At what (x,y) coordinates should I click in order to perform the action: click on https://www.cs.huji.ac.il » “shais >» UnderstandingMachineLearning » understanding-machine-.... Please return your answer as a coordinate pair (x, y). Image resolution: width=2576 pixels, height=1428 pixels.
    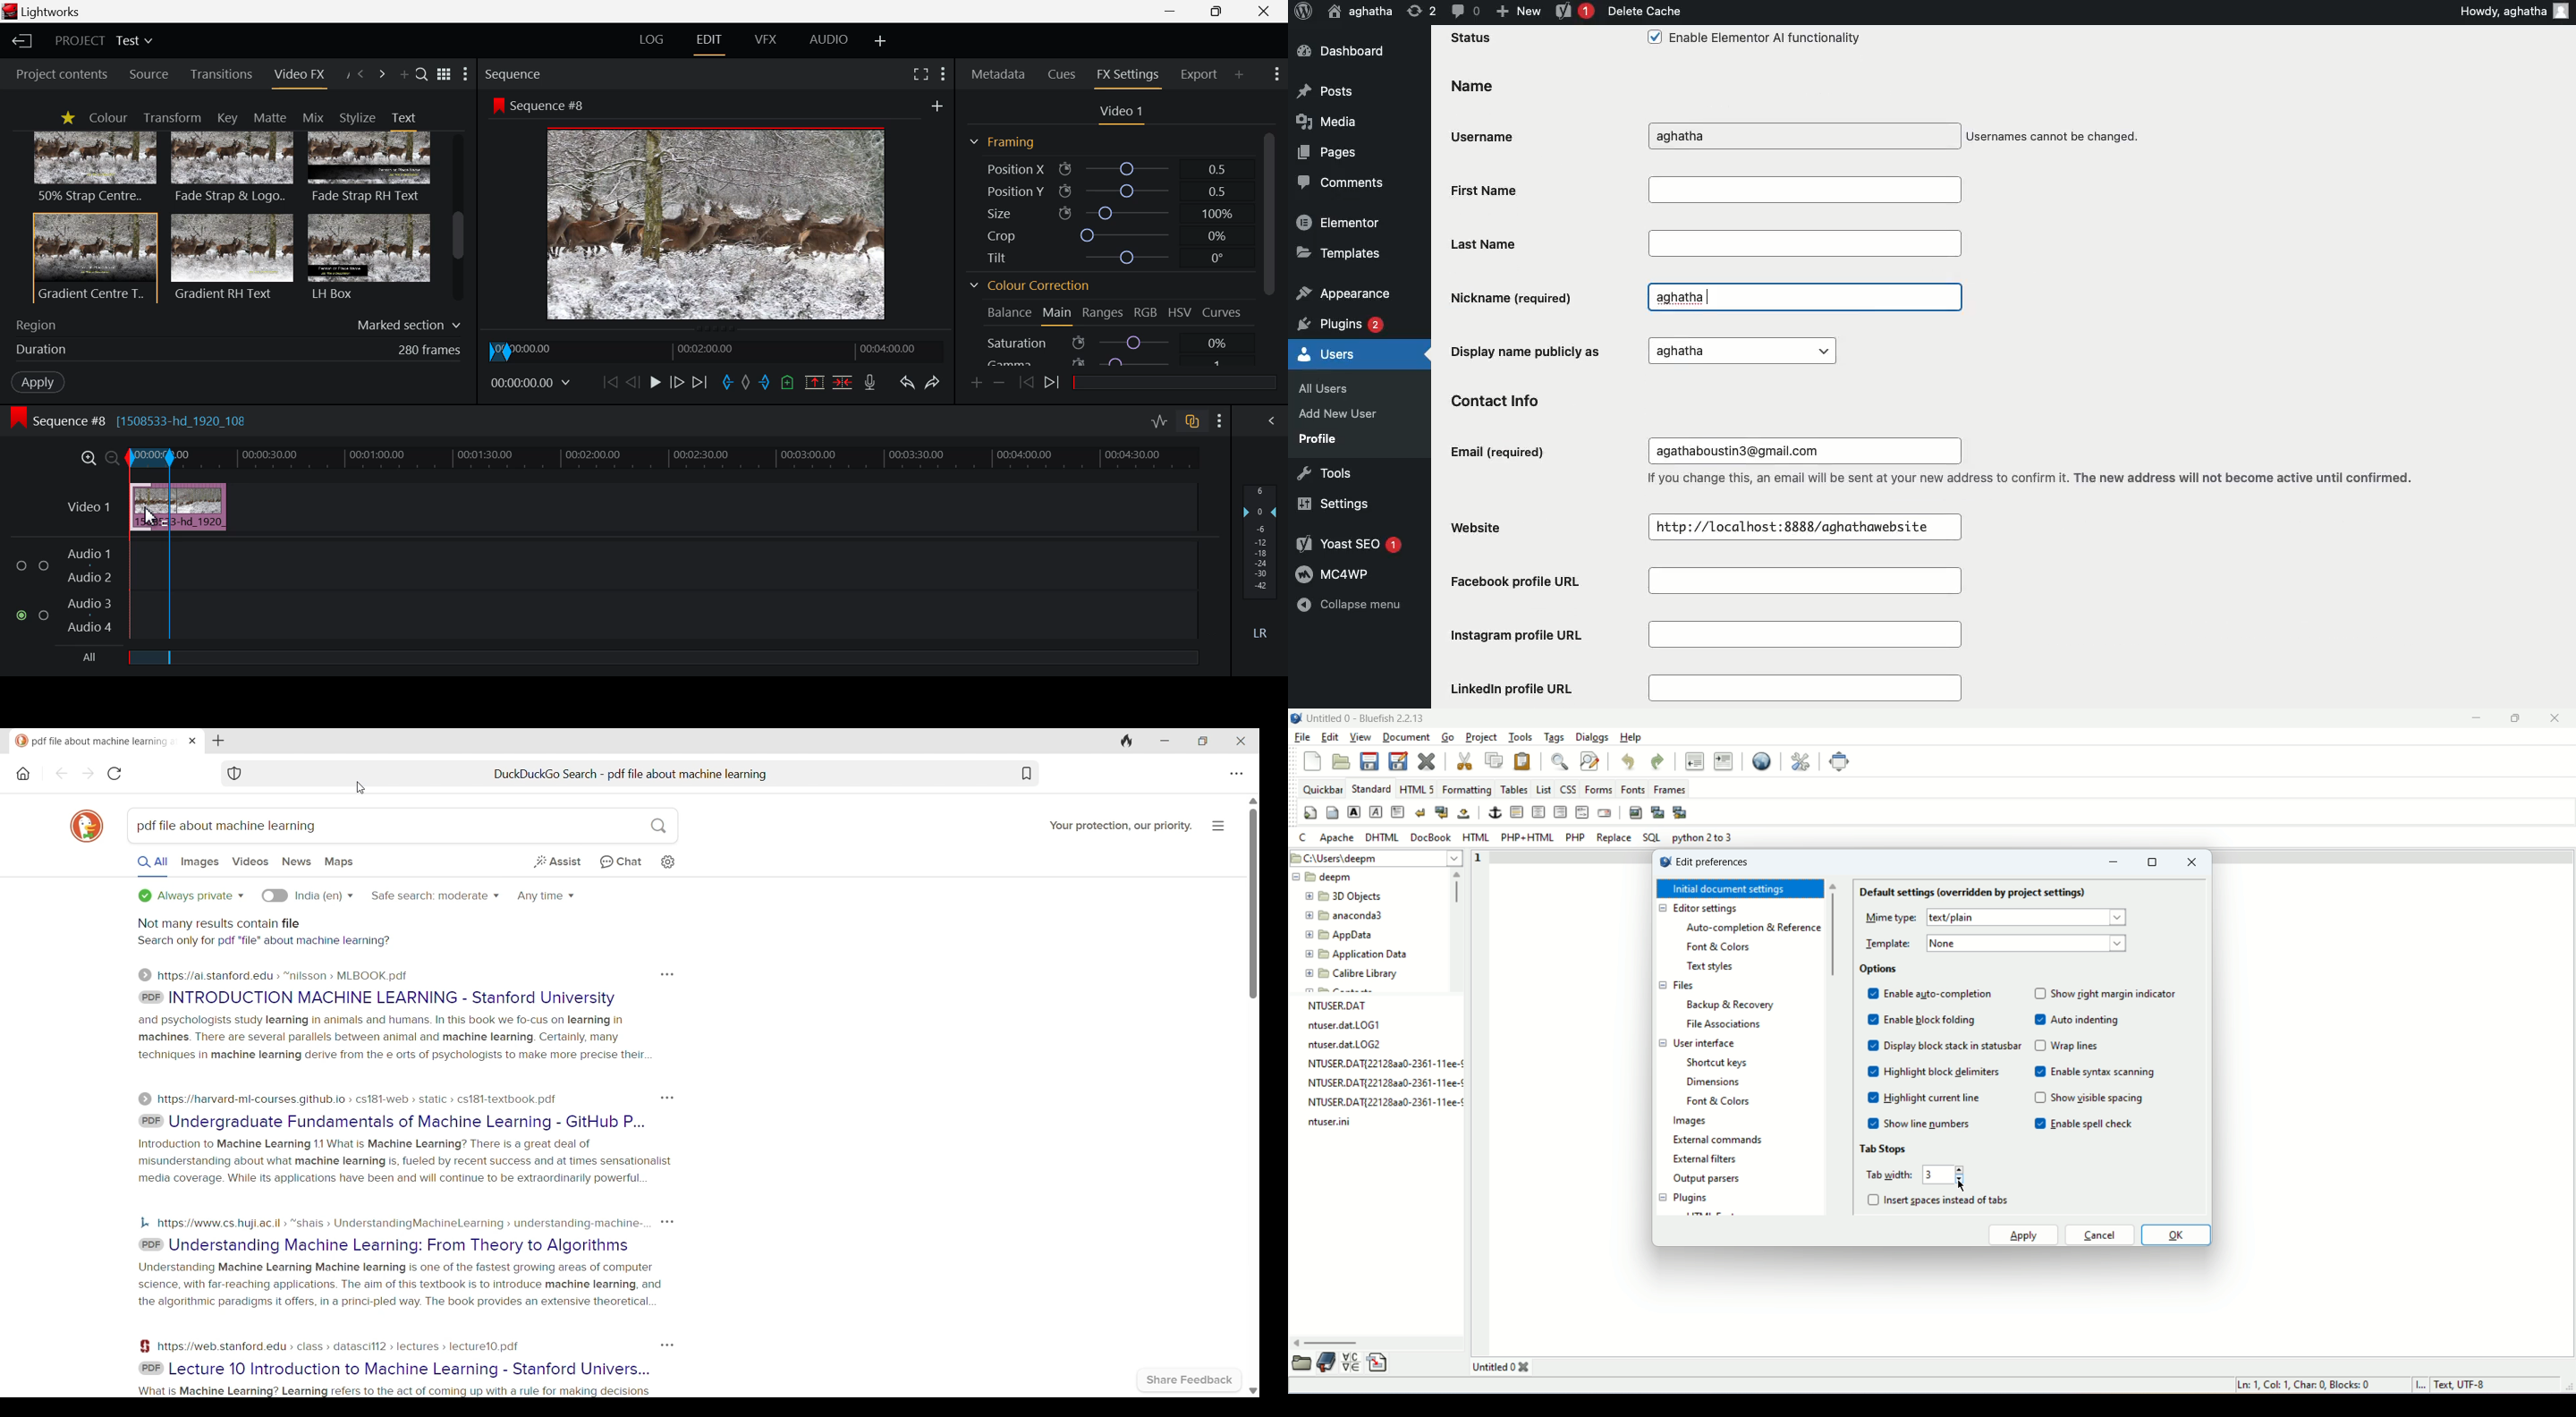
    Looking at the image, I should click on (404, 1223).